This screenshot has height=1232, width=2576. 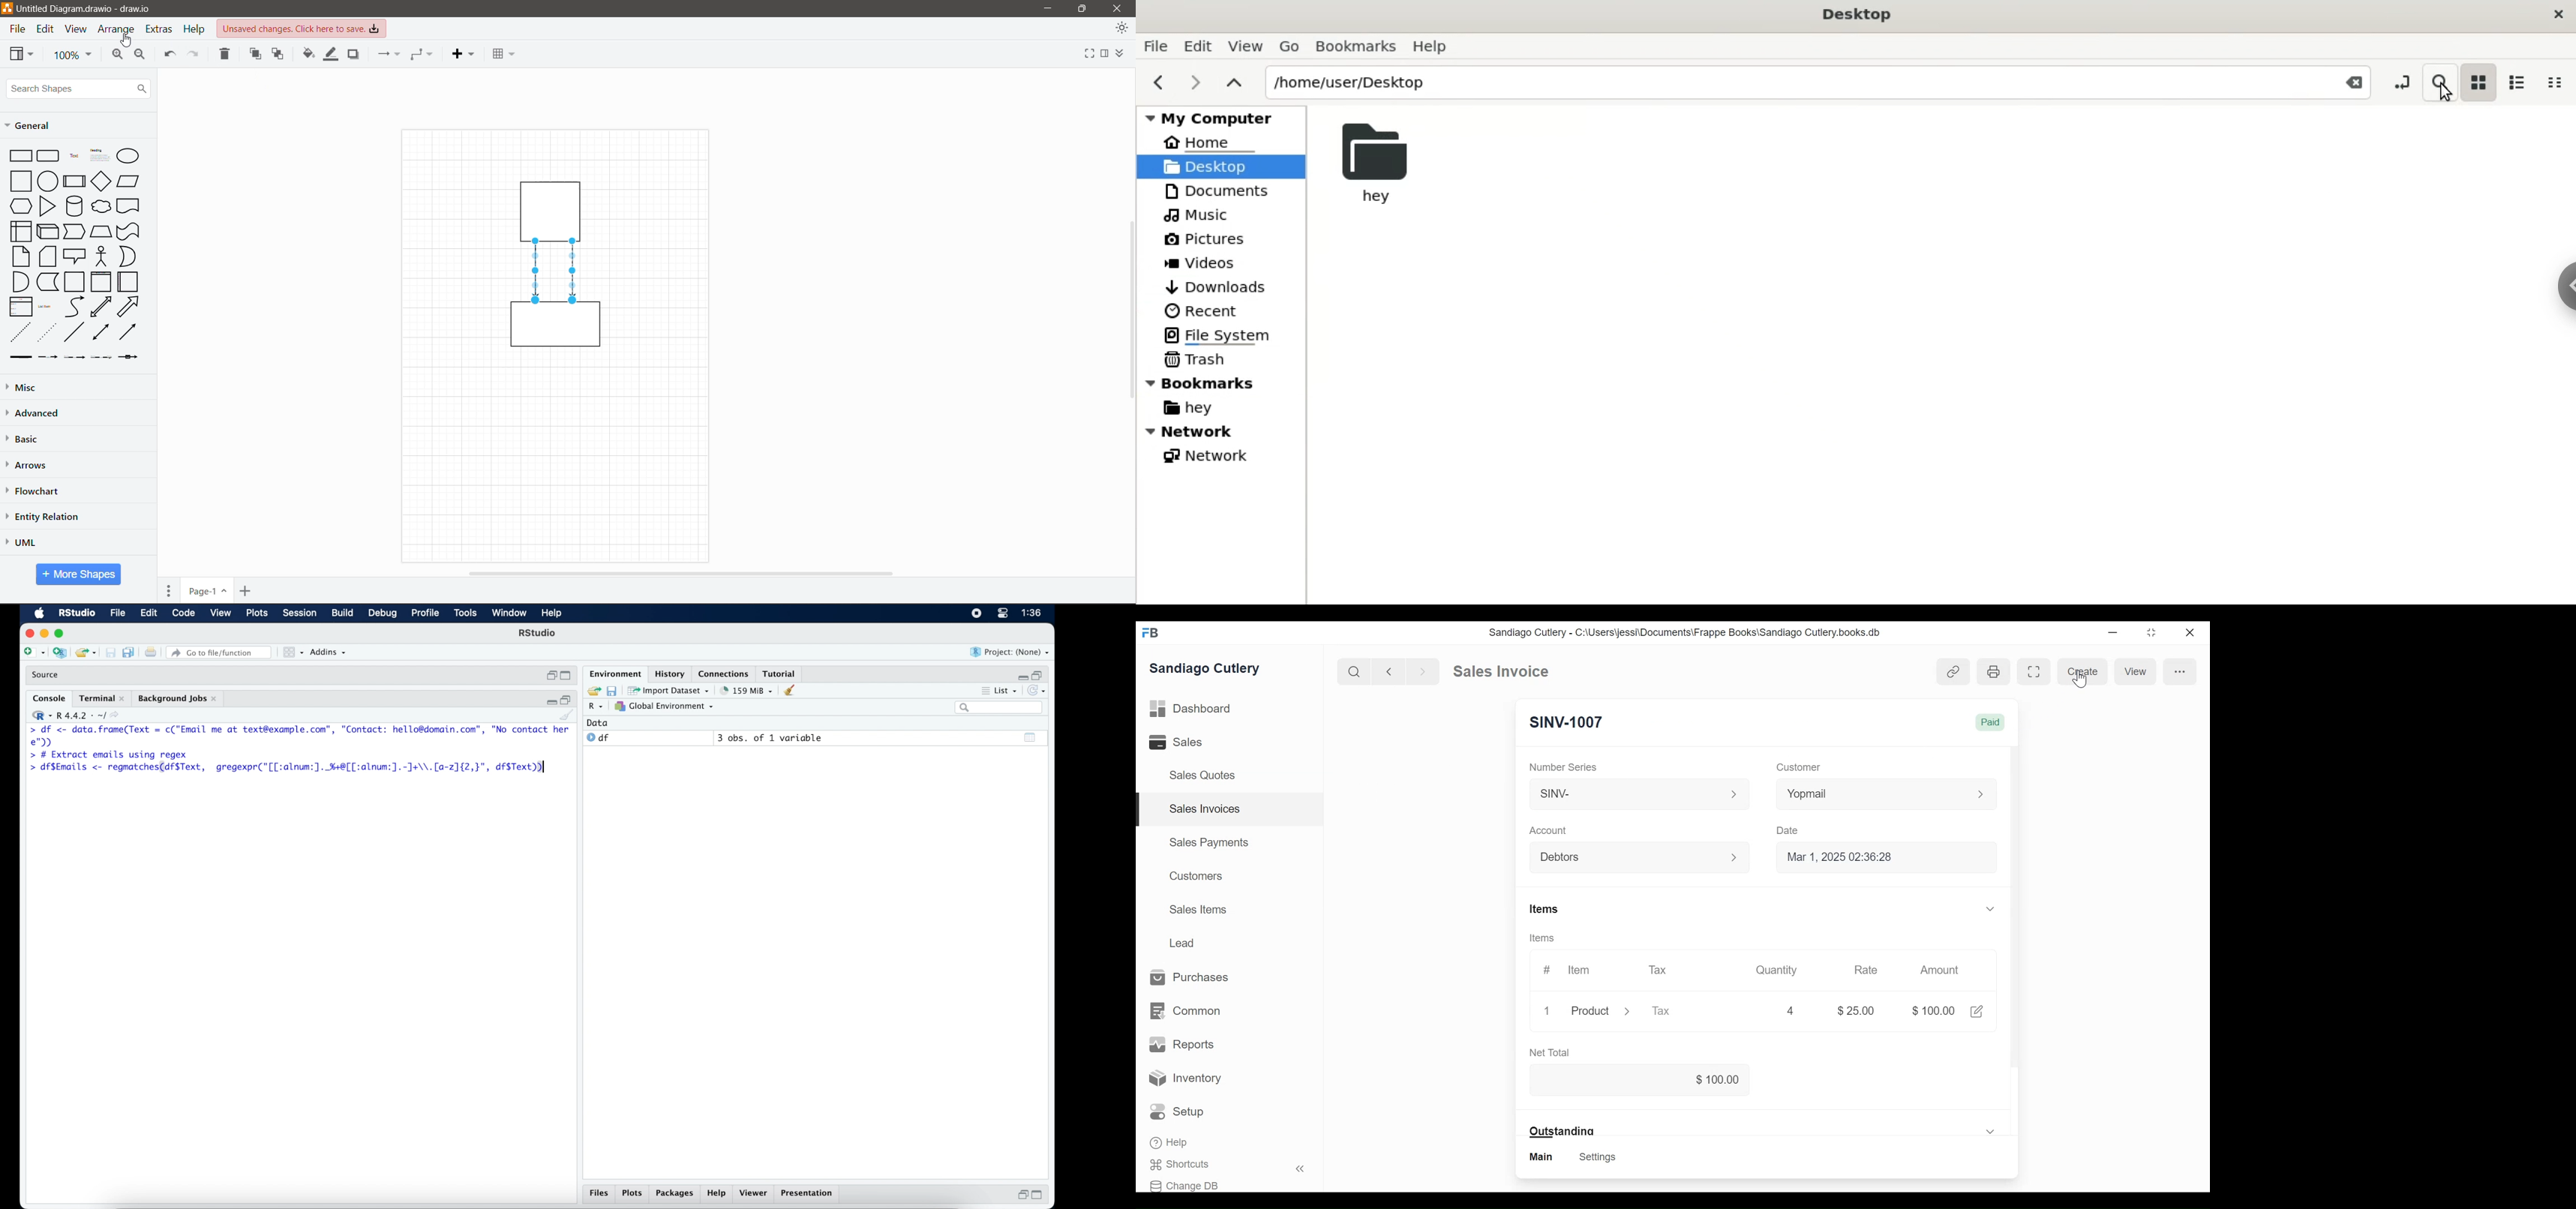 What do you see at coordinates (726, 673) in the screenshot?
I see `connections` at bounding box center [726, 673].